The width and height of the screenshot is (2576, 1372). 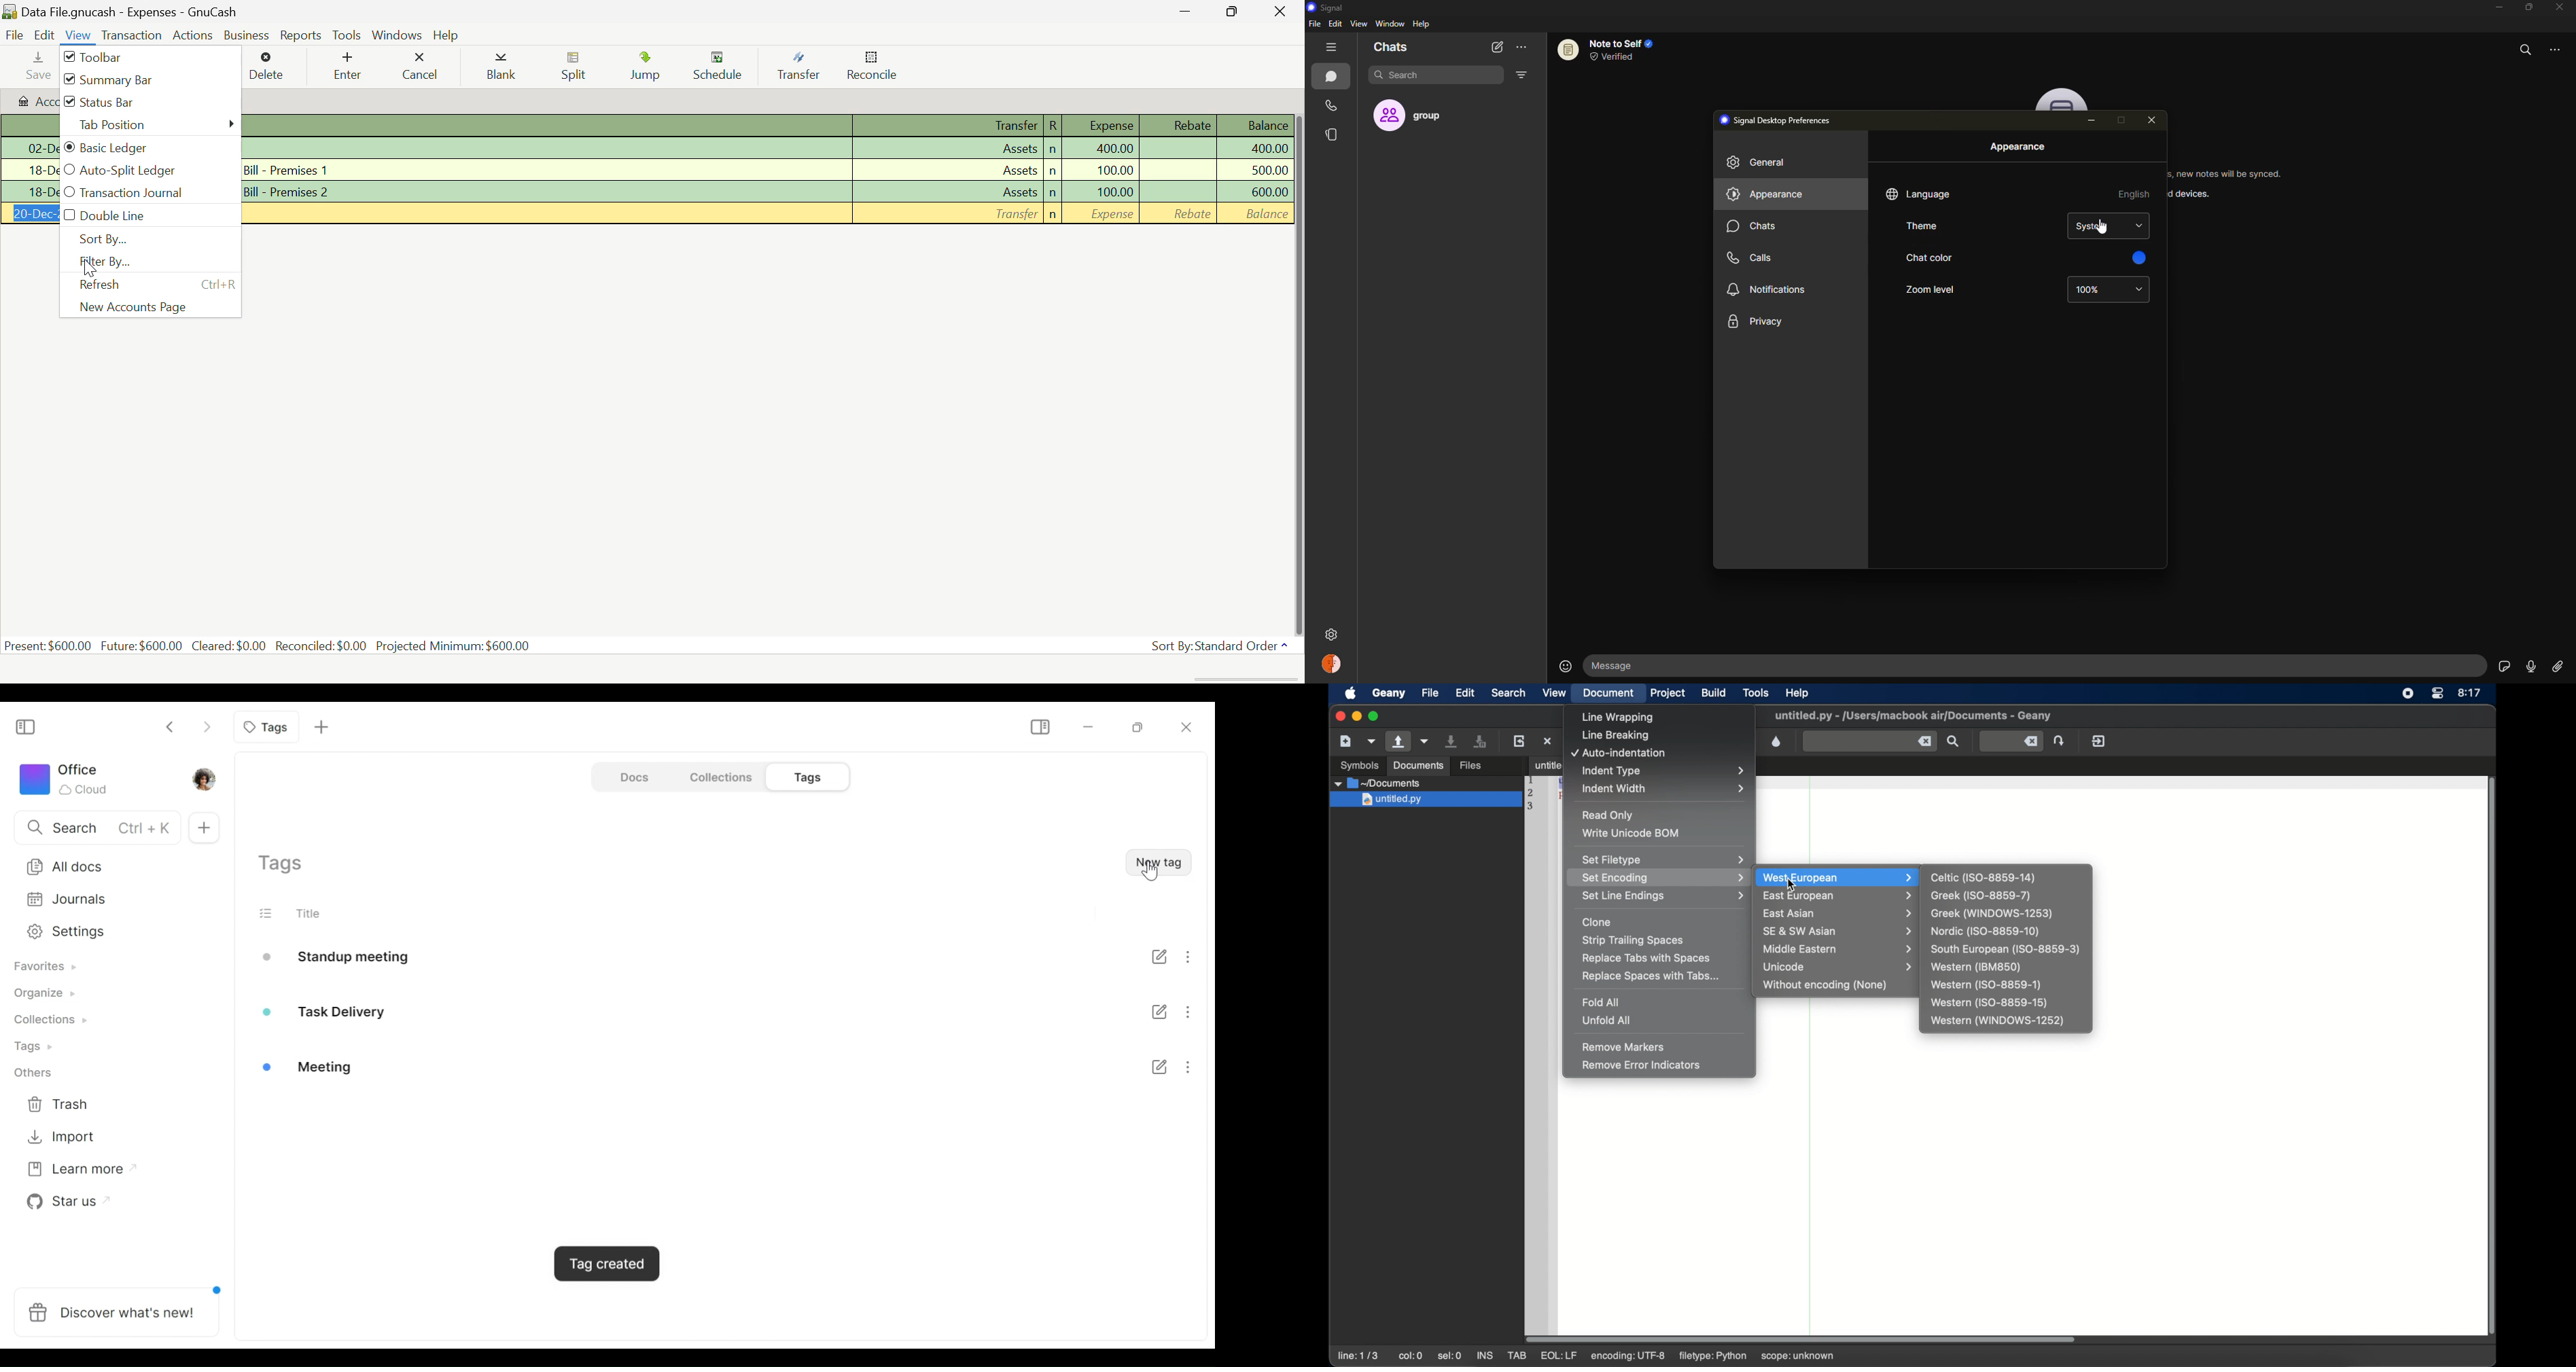 What do you see at coordinates (2020, 148) in the screenshot?
I see `appearance` at bounding box center [2020, 148].